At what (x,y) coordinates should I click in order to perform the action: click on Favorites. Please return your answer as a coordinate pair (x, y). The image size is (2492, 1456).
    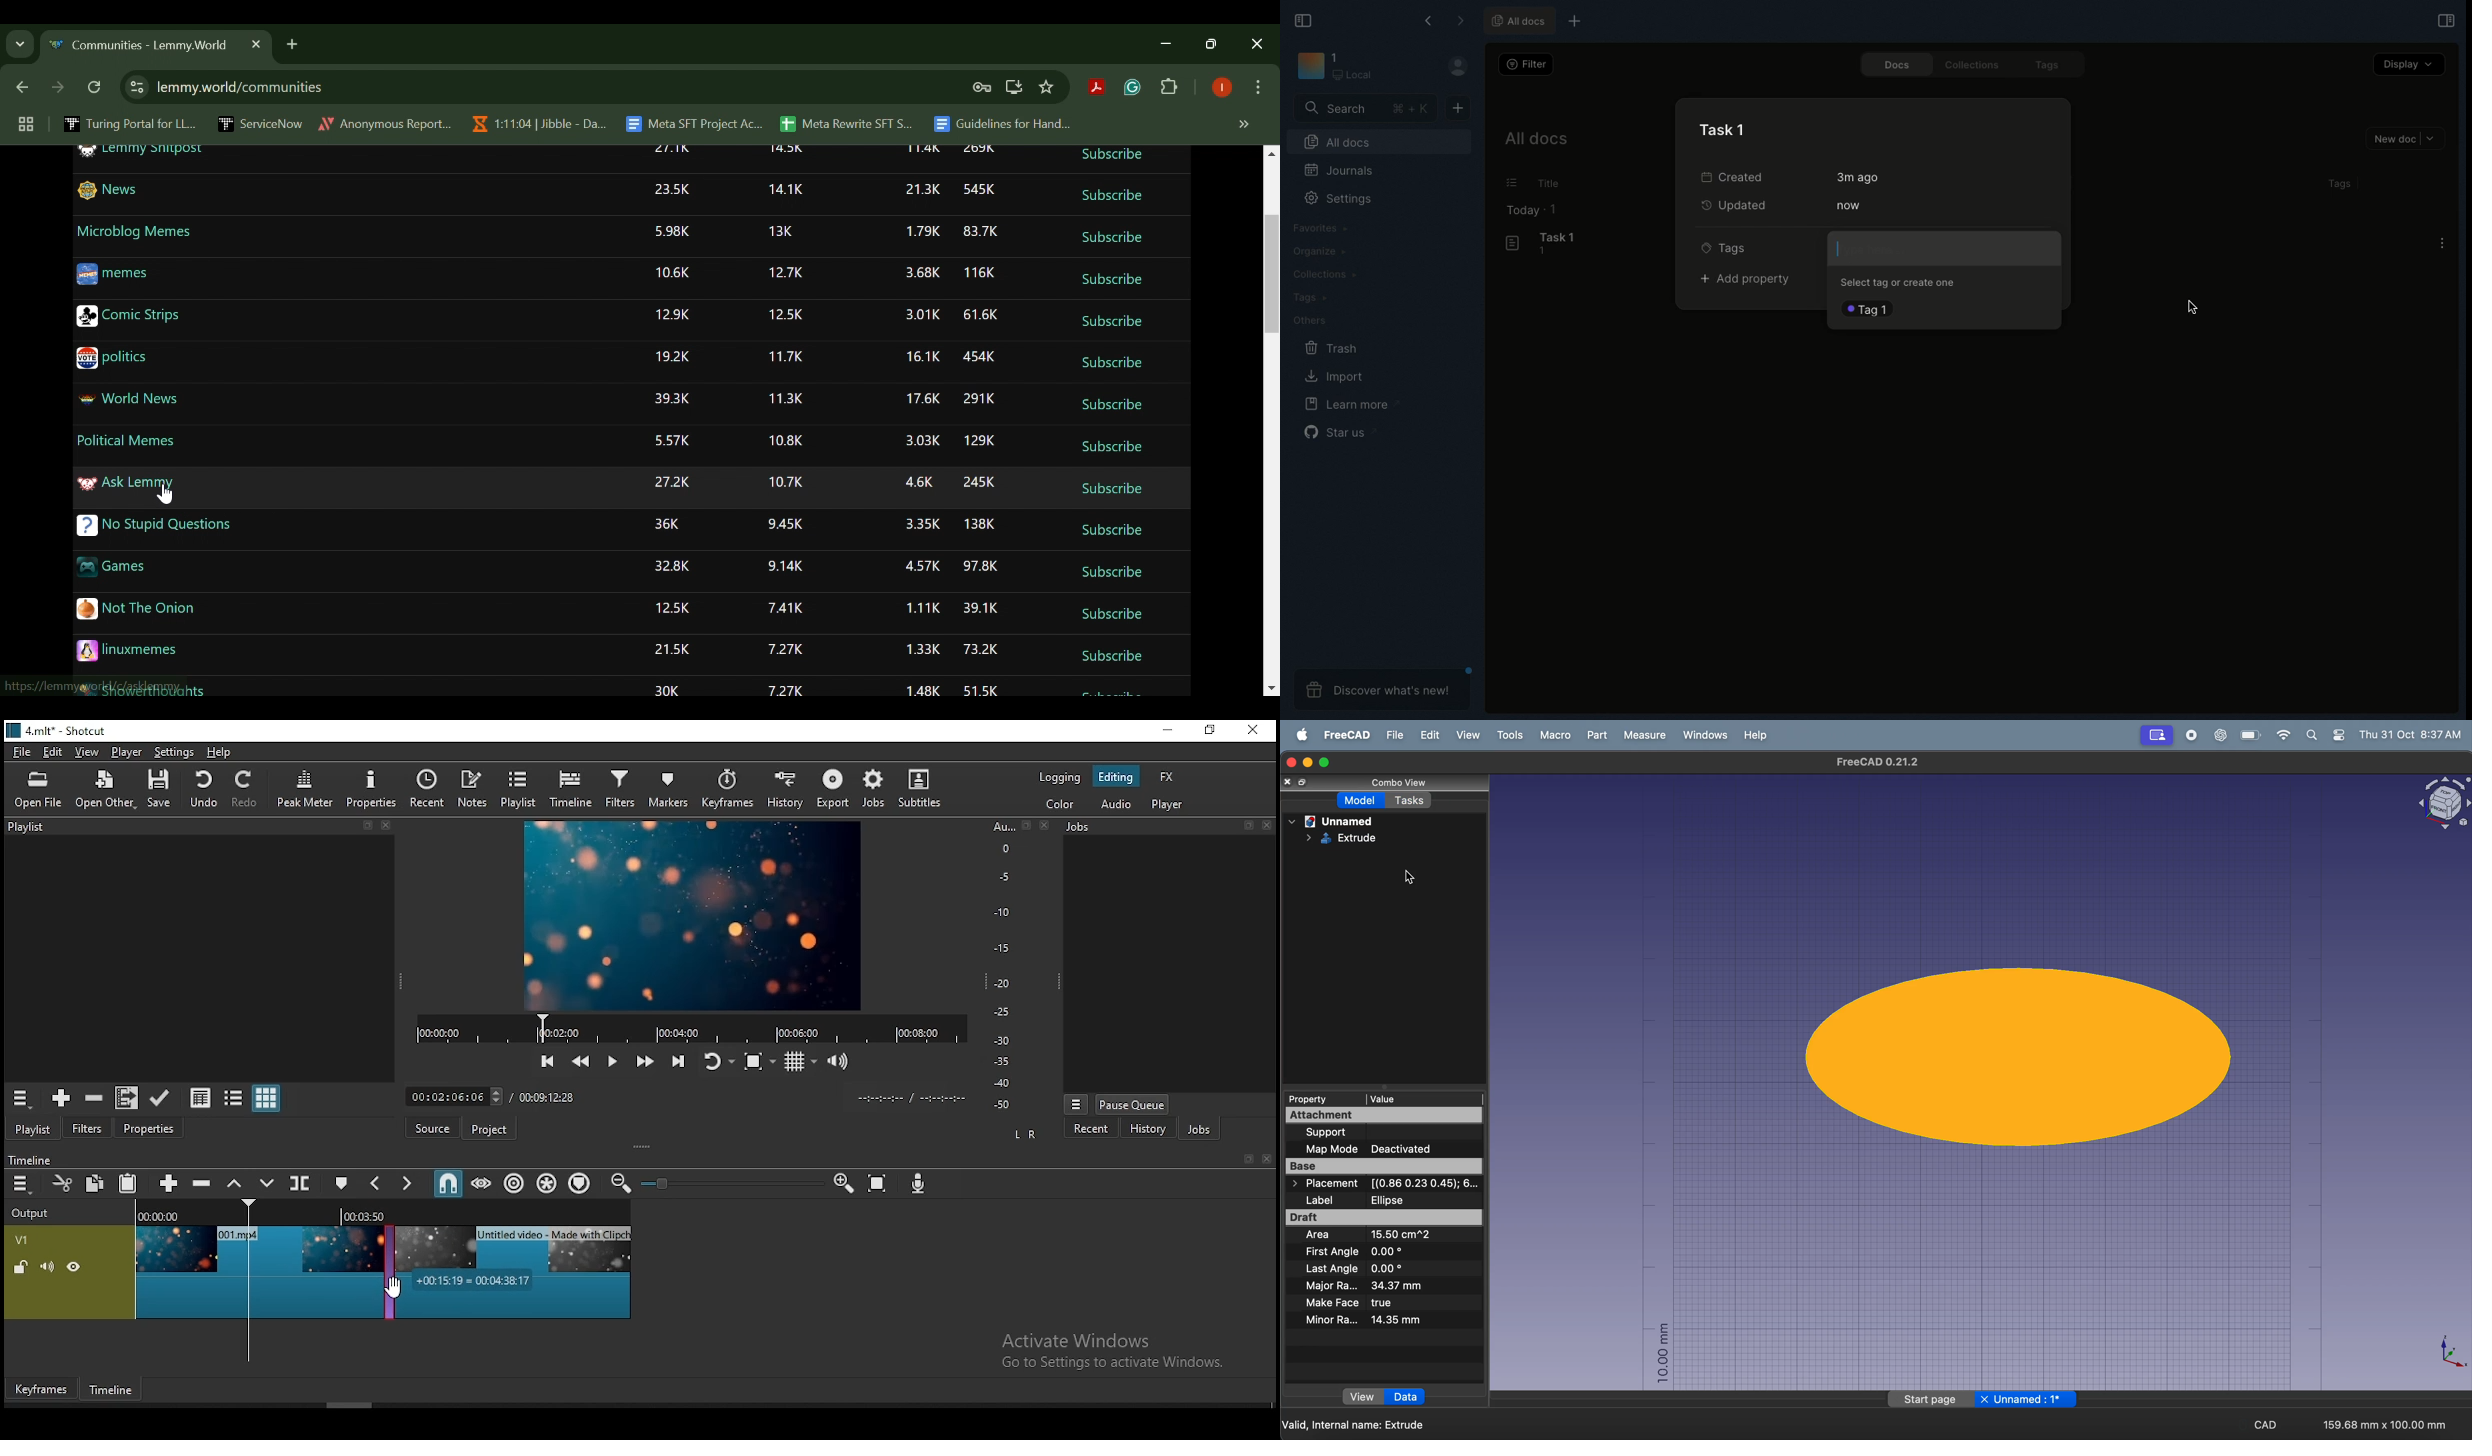
    Looking at the image, I should click on (1322, 228).